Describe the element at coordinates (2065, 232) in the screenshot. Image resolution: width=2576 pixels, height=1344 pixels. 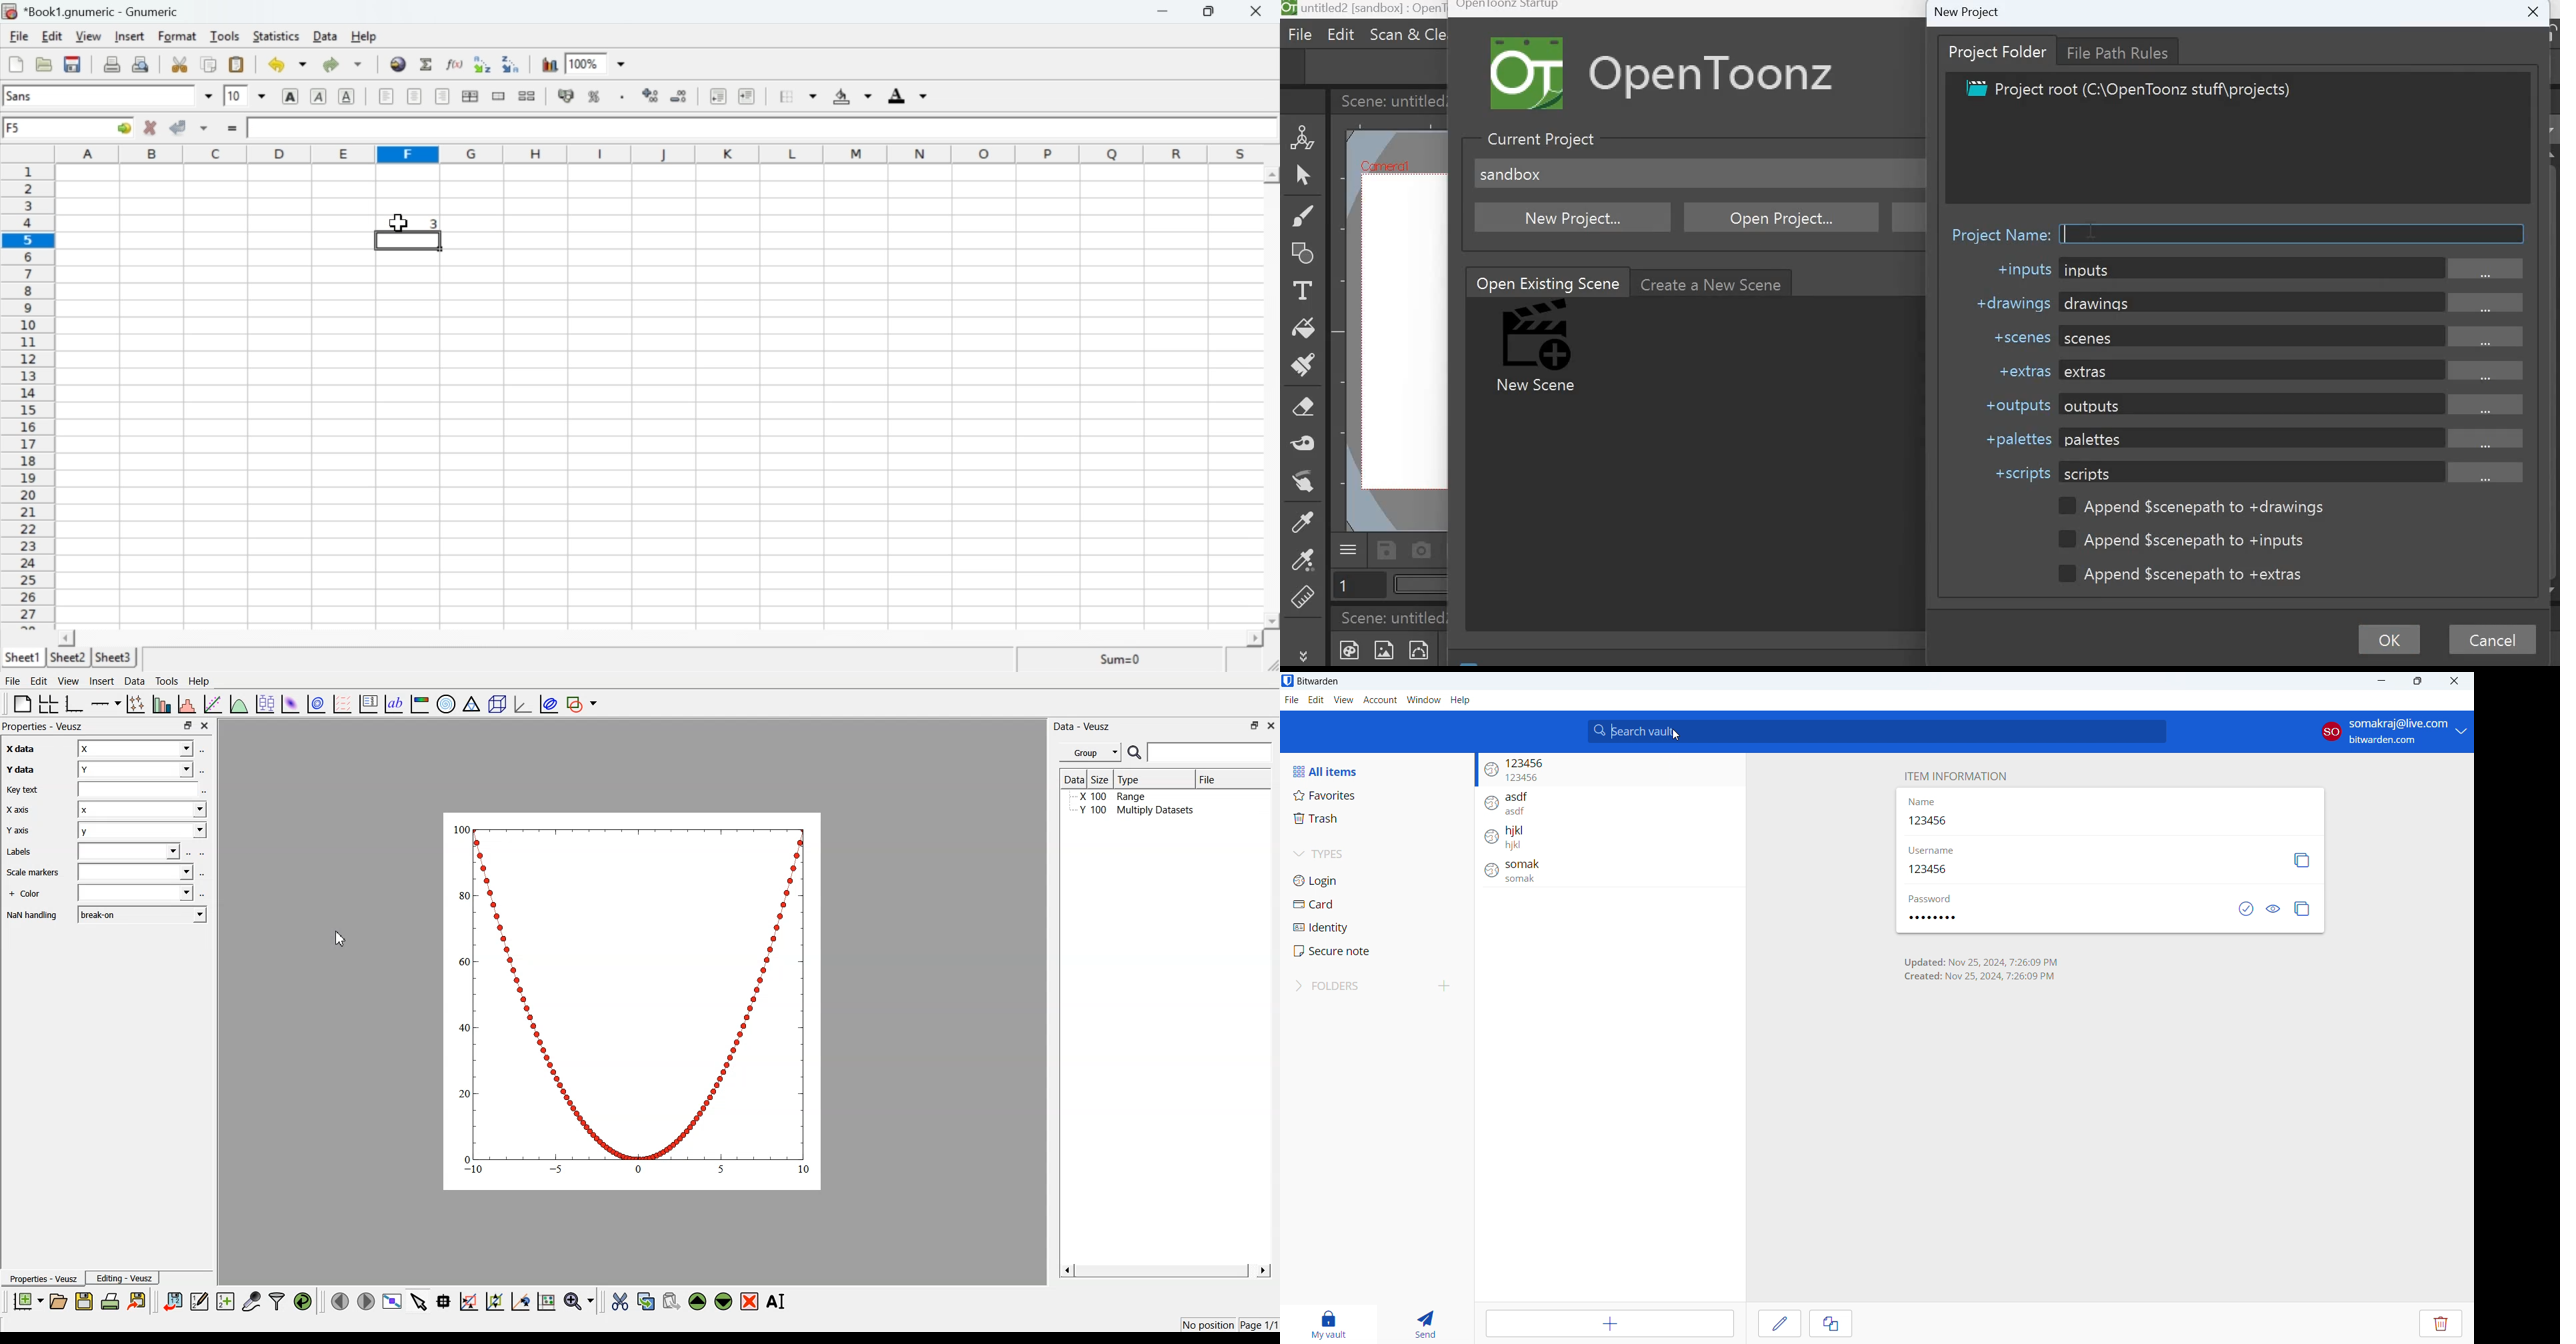
I see `Cursor` at that location.